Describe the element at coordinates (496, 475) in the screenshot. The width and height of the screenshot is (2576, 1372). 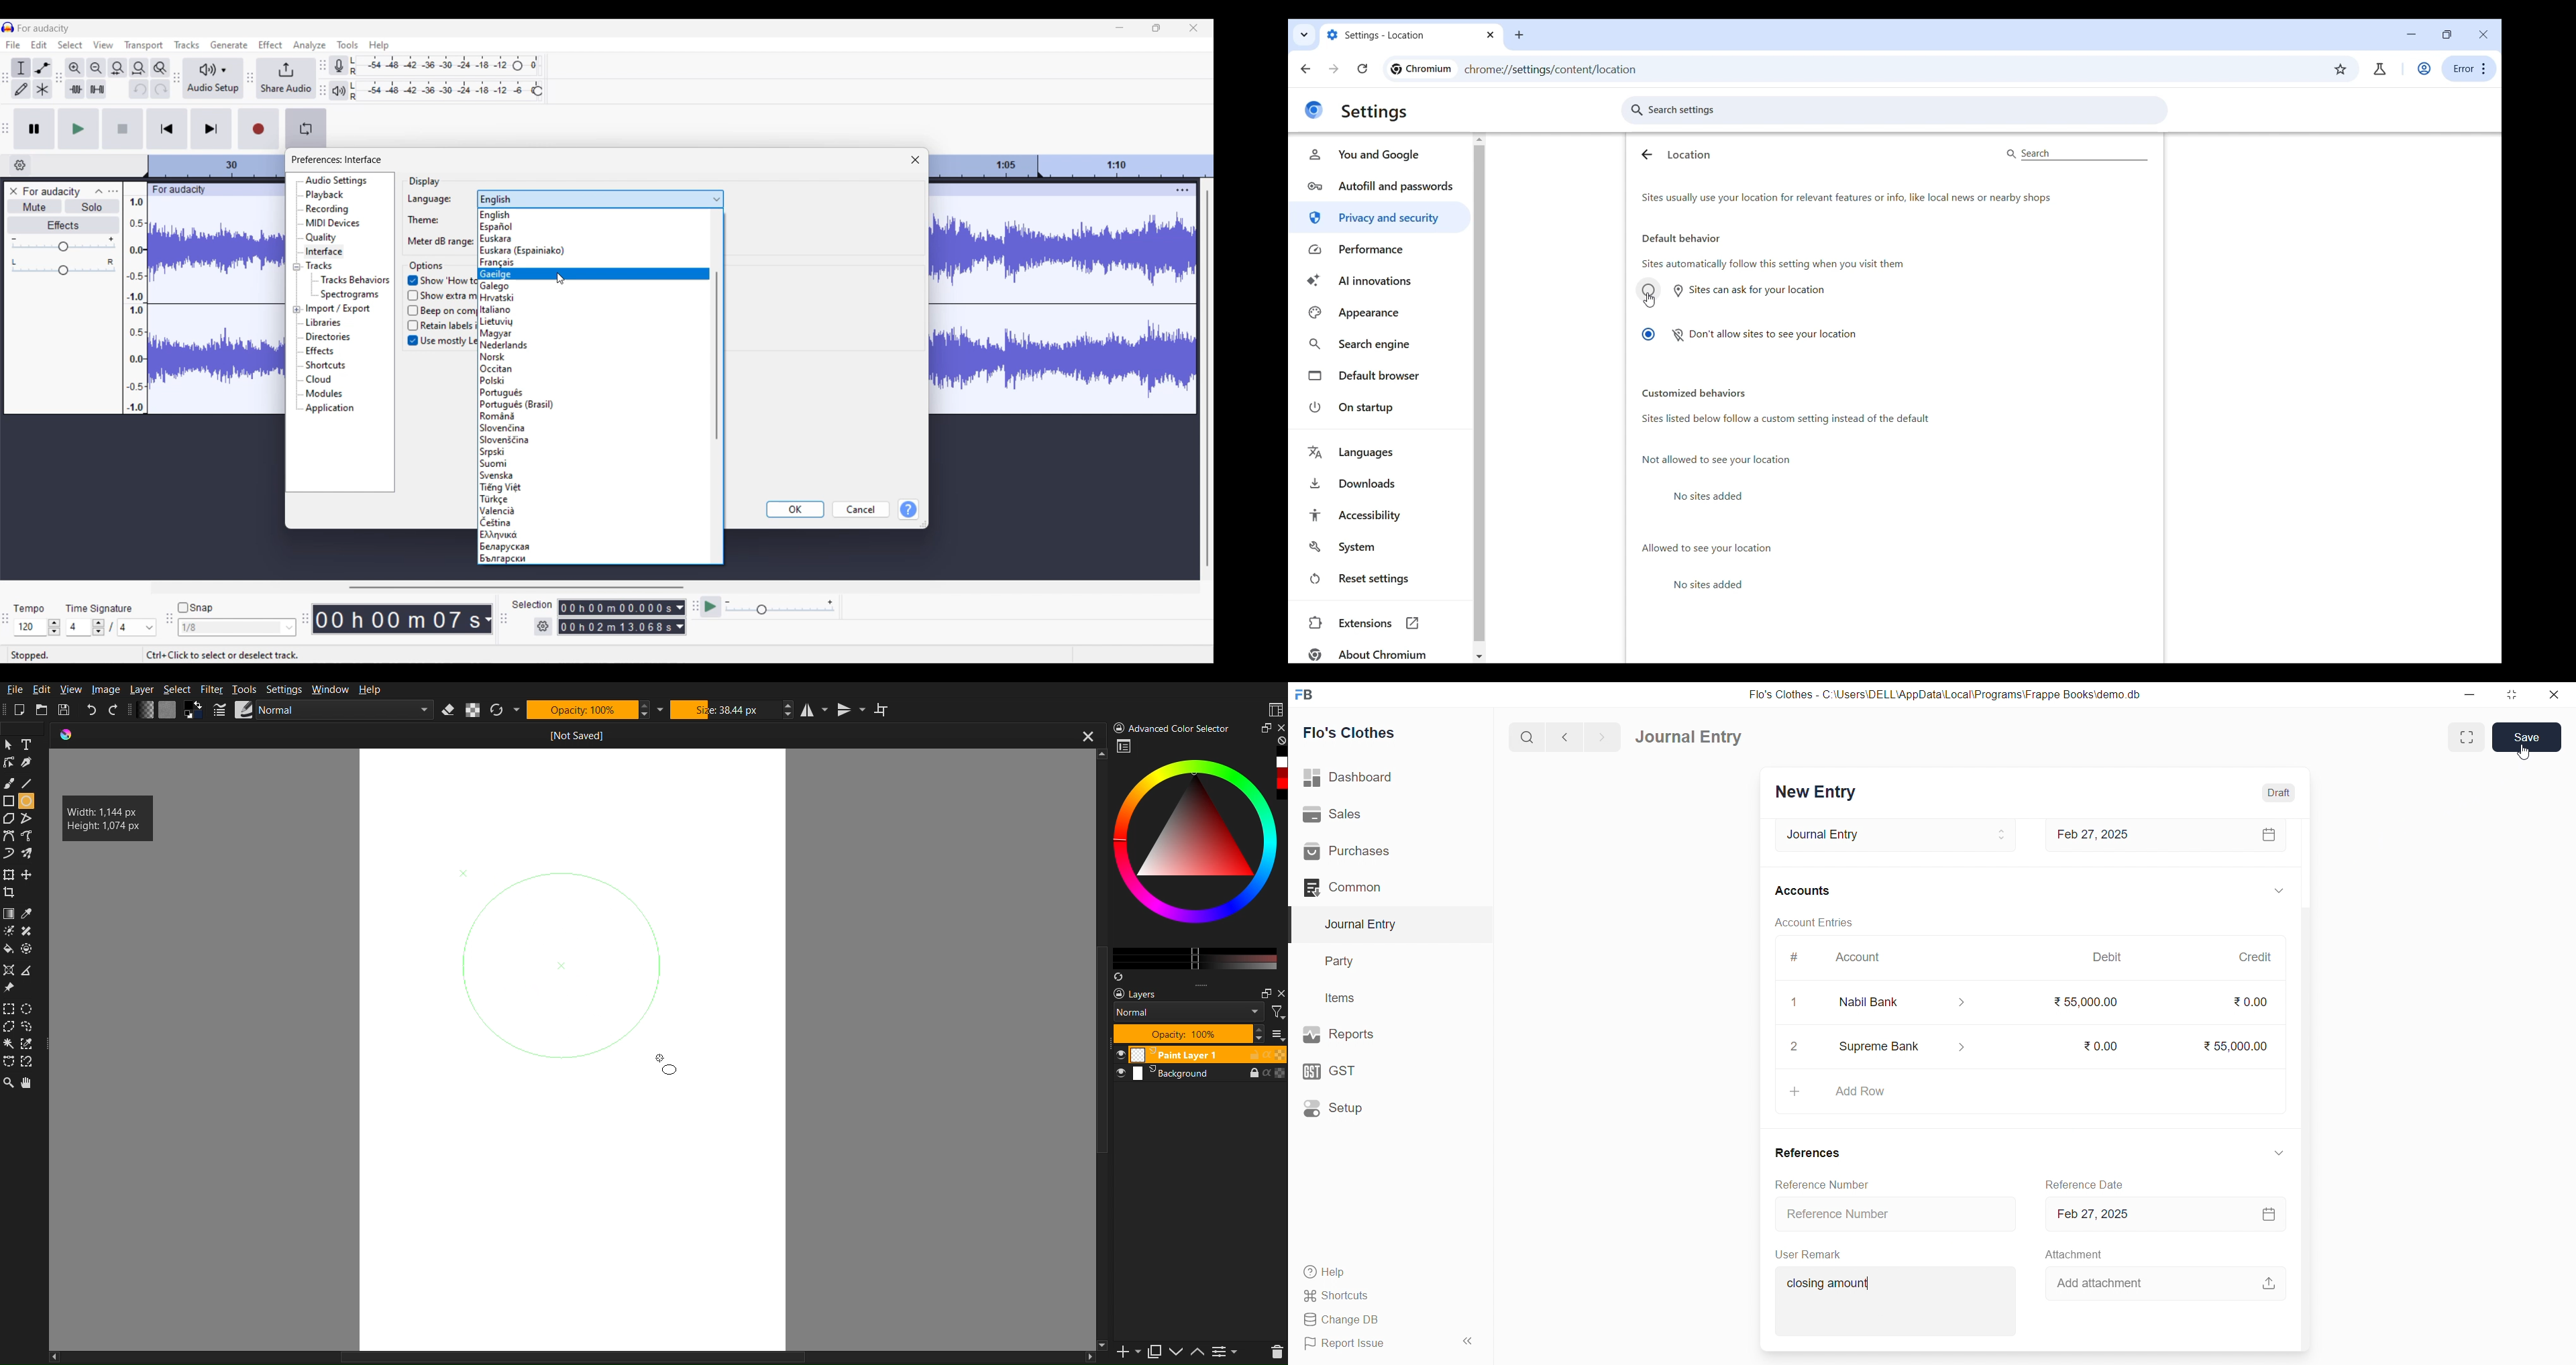
I see `| Svenska` at that location.